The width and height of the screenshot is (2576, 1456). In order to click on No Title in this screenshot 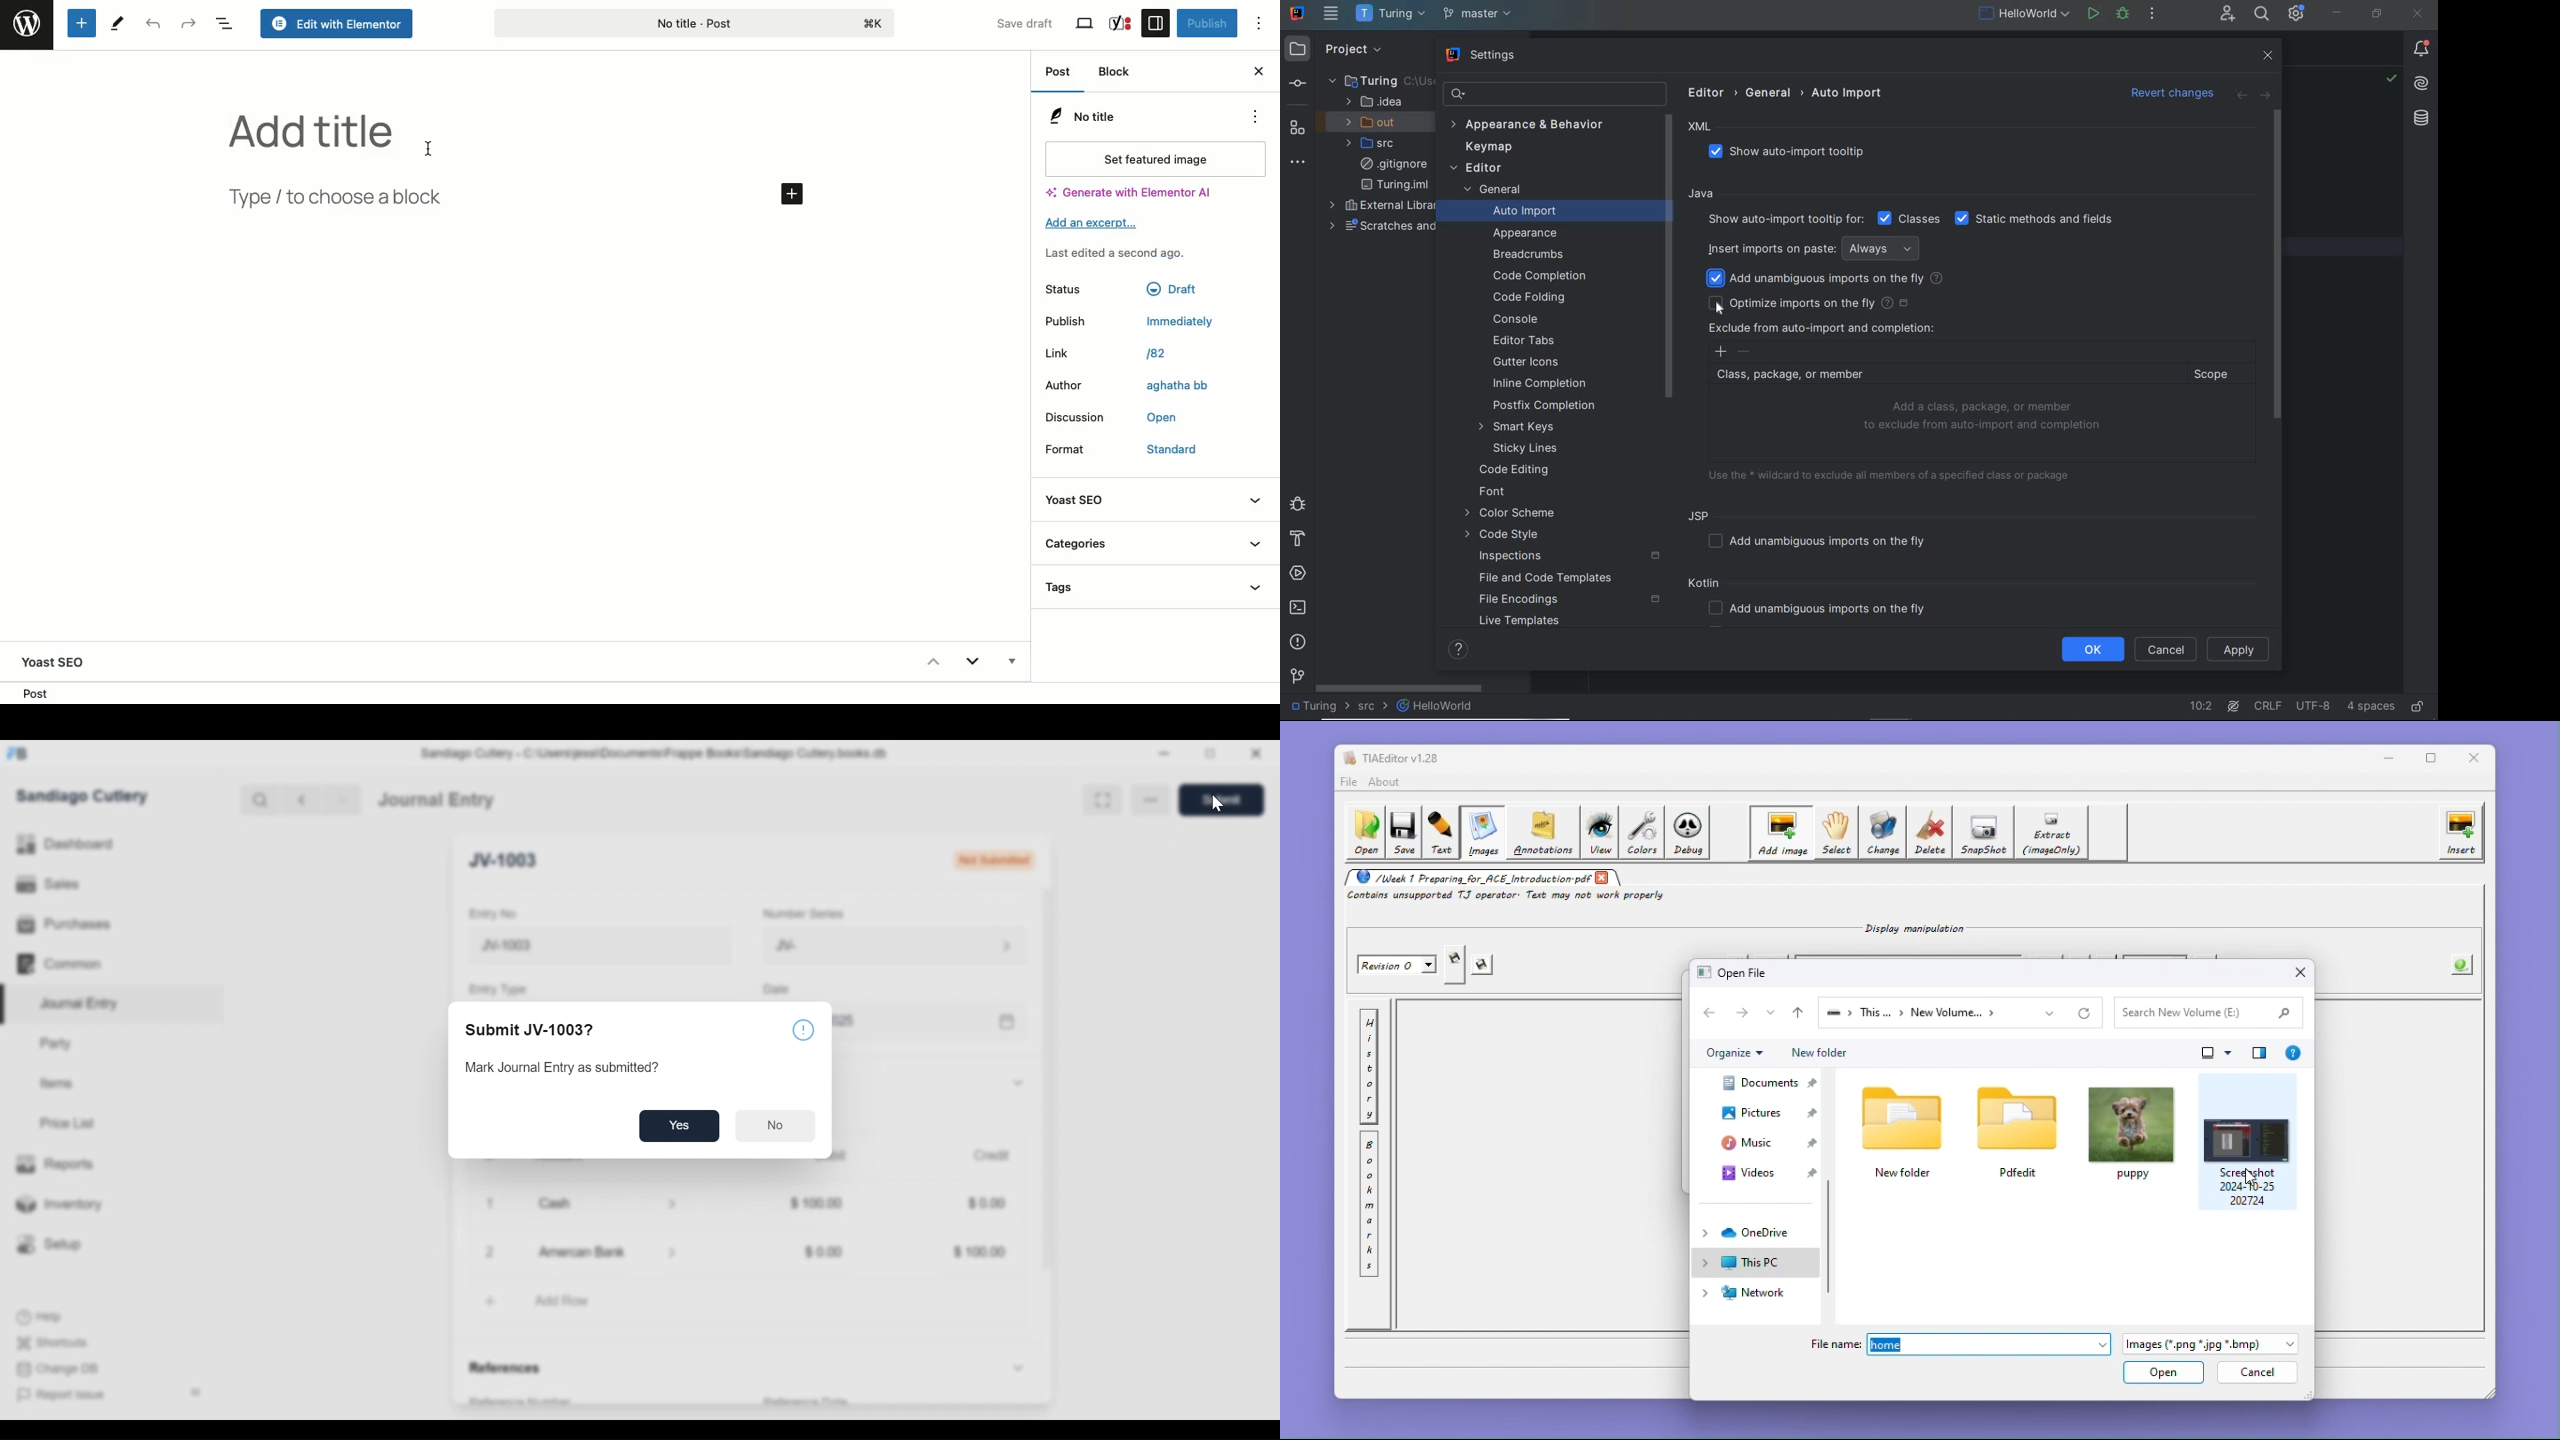, I will do `click(1079, 116)`.